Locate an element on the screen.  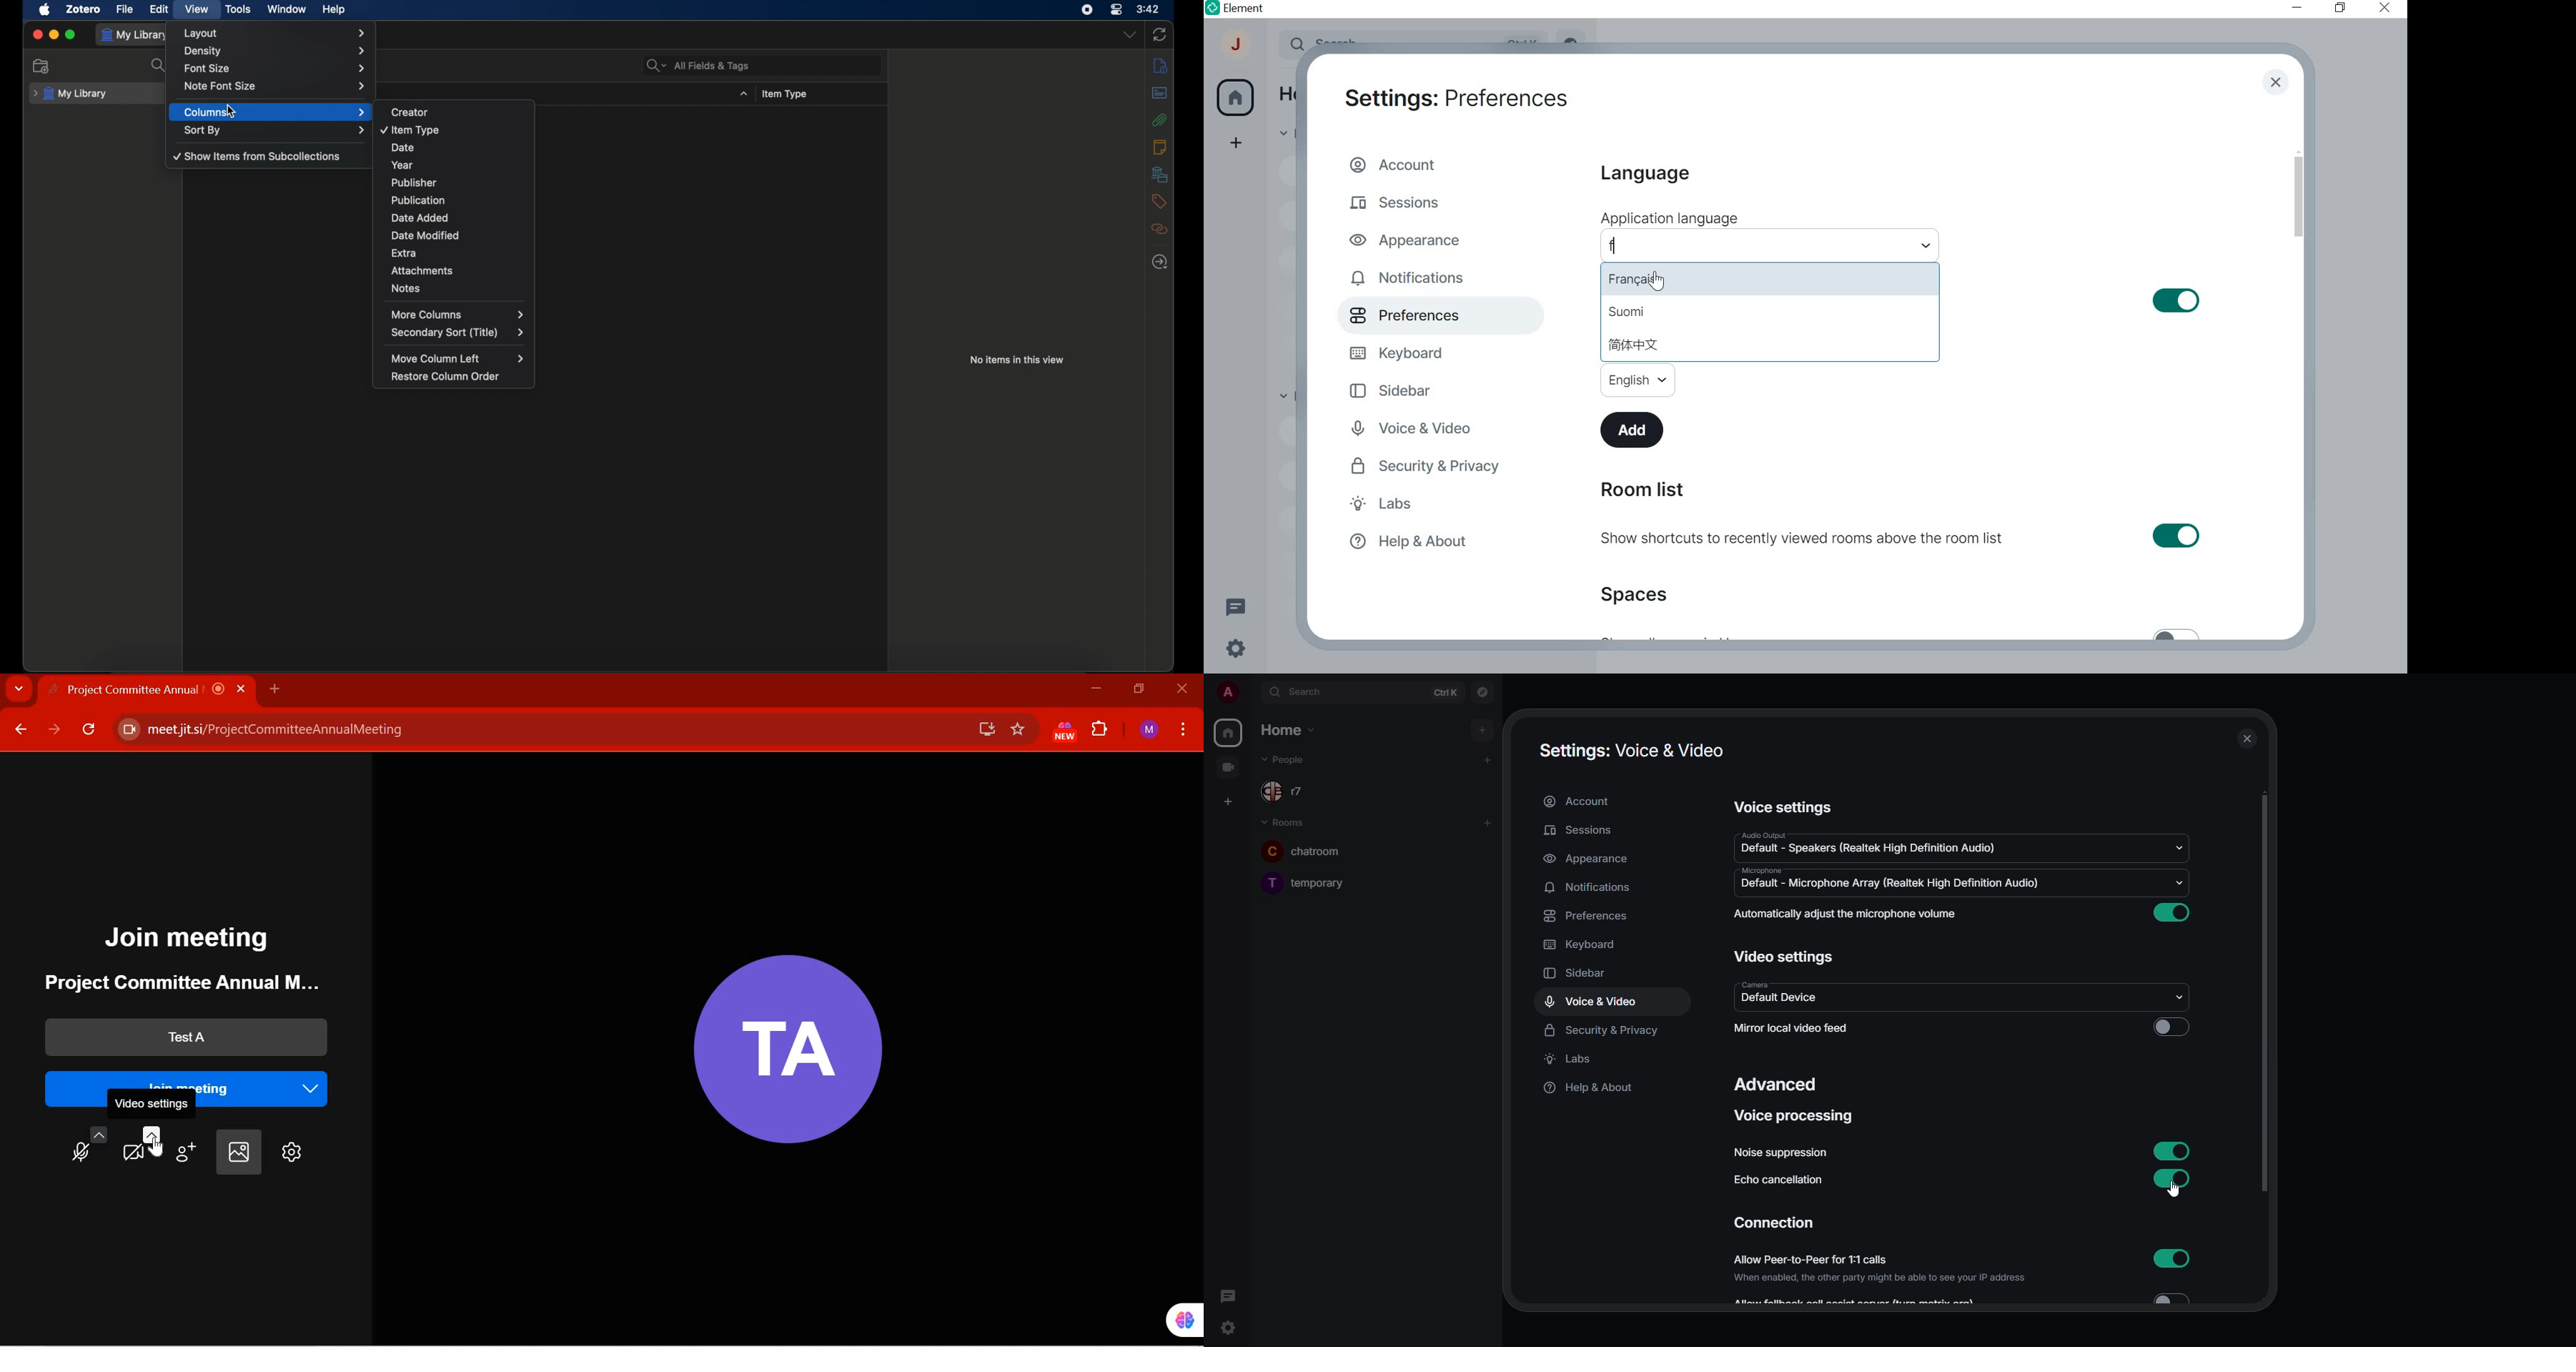
help & about is located at coordinates (1588, 1088).